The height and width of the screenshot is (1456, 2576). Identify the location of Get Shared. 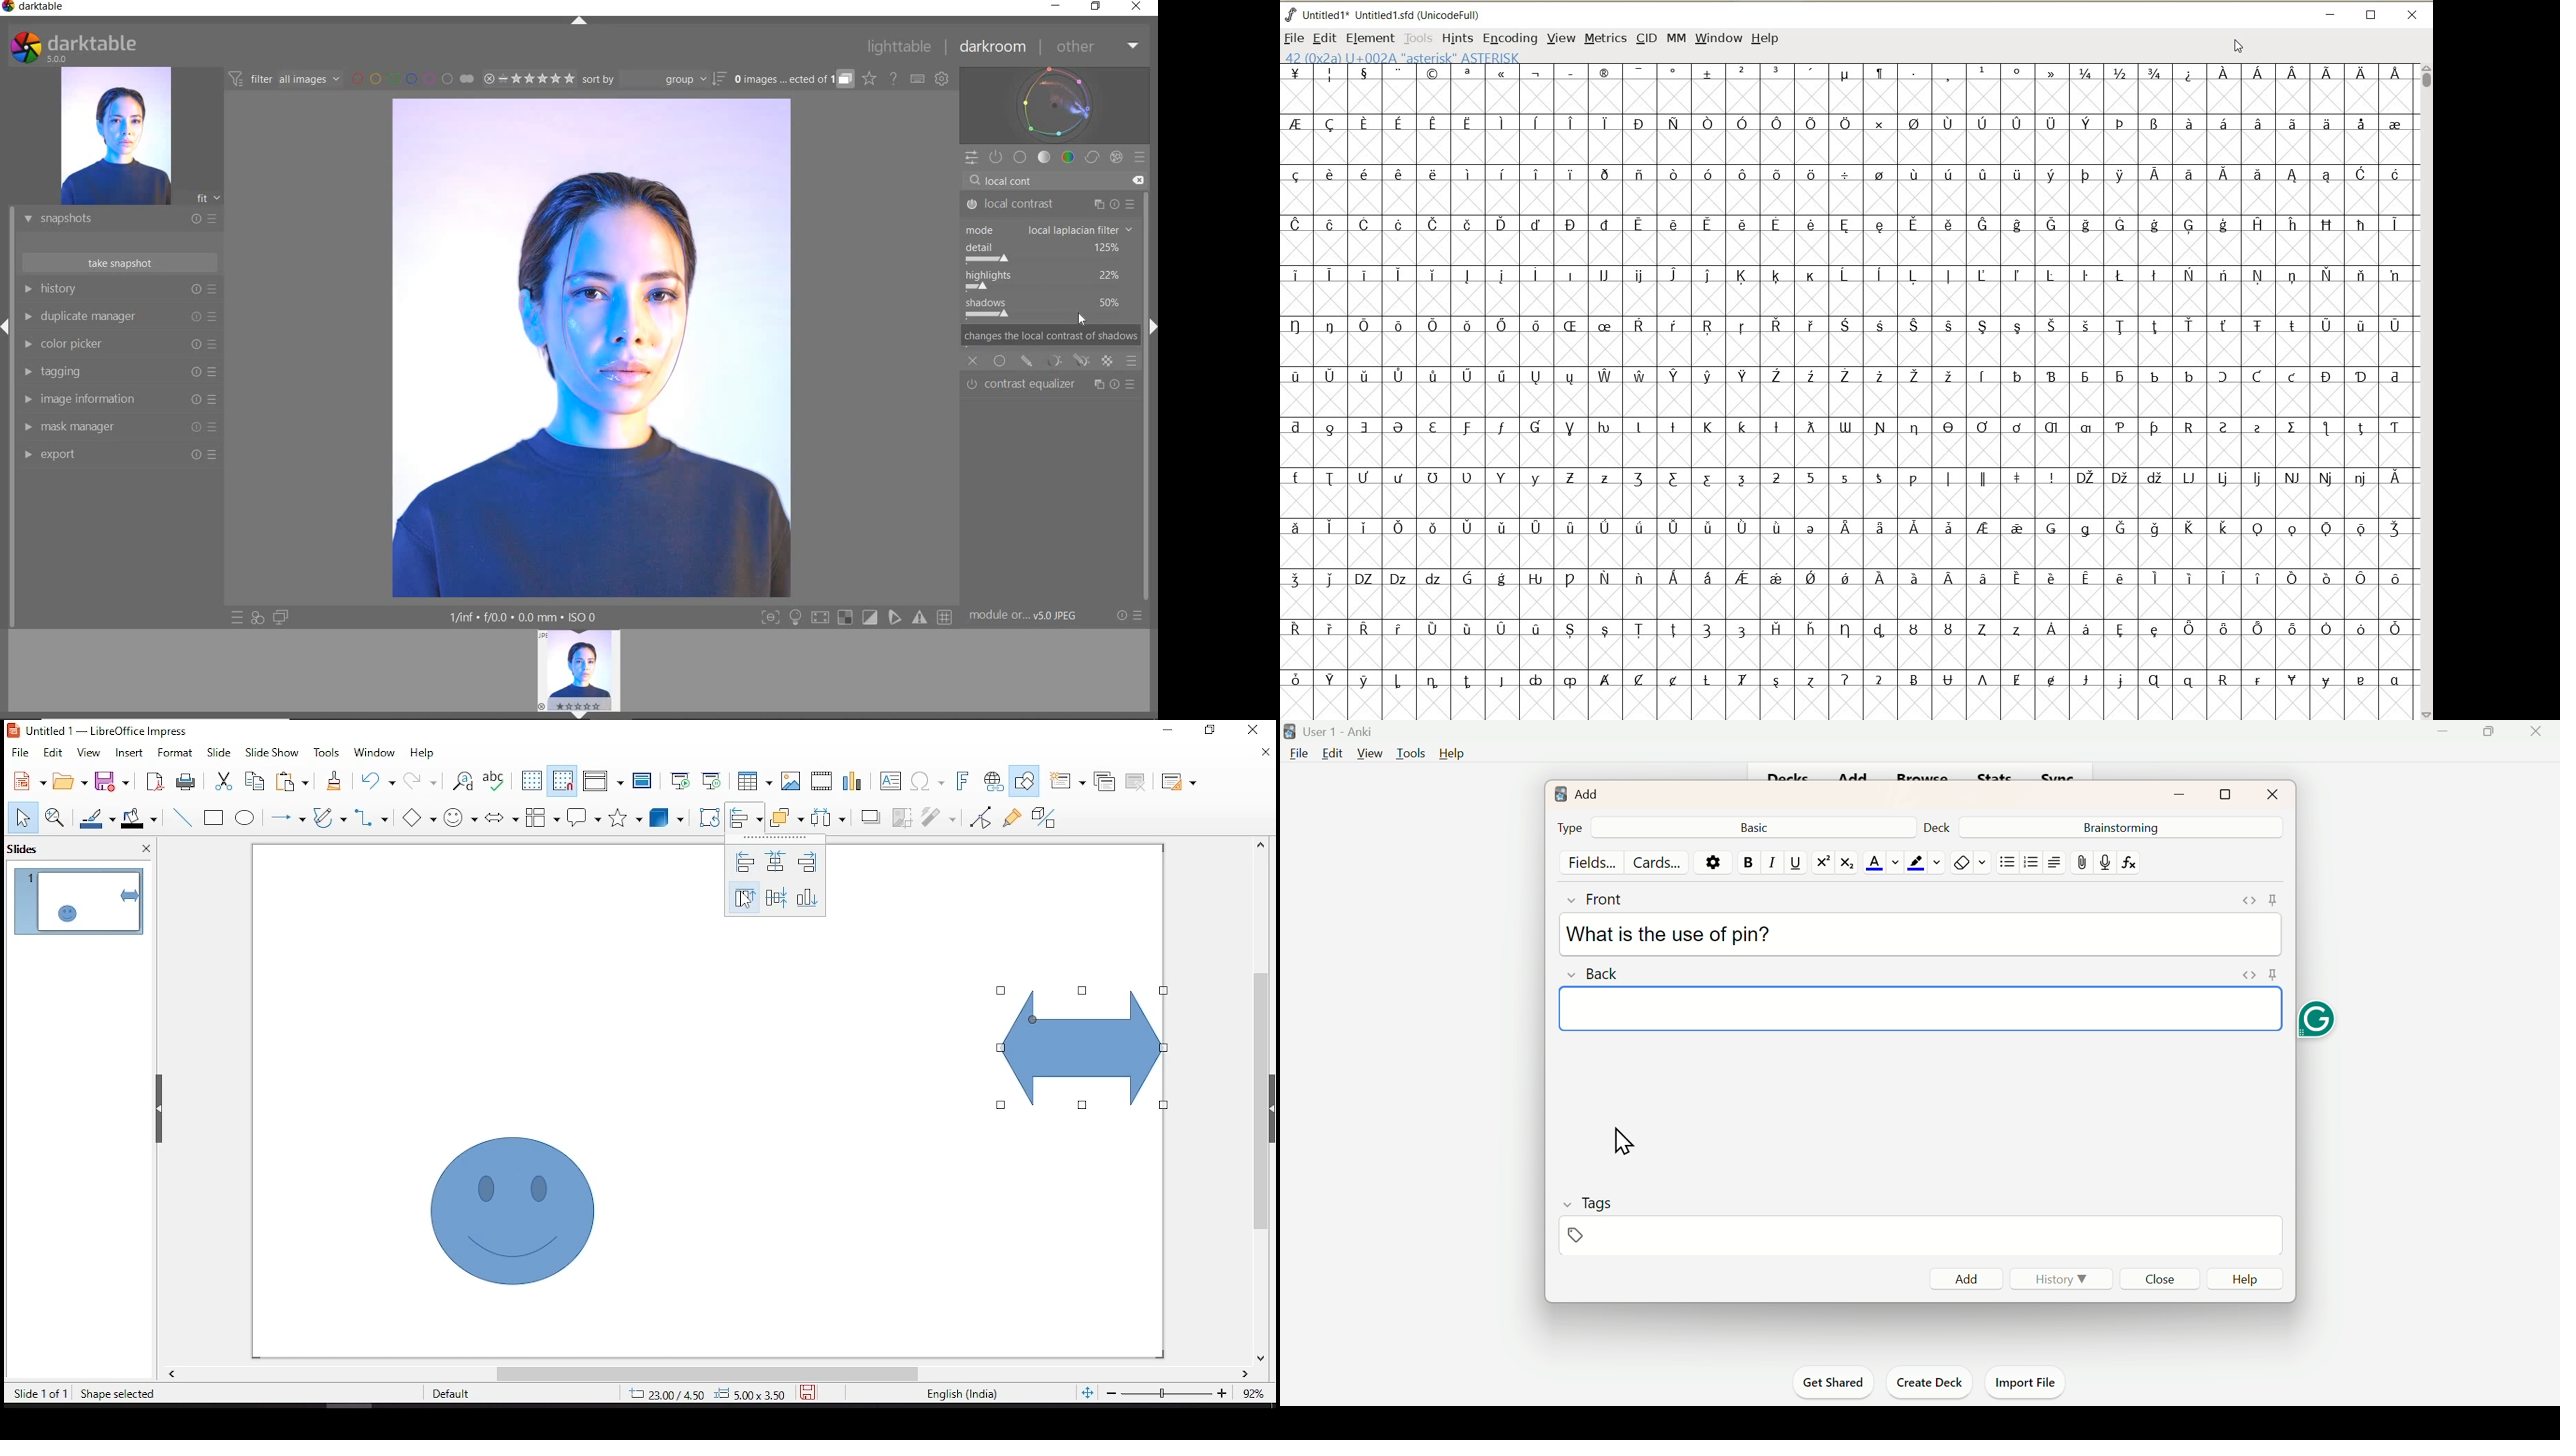
(1838, 1383).